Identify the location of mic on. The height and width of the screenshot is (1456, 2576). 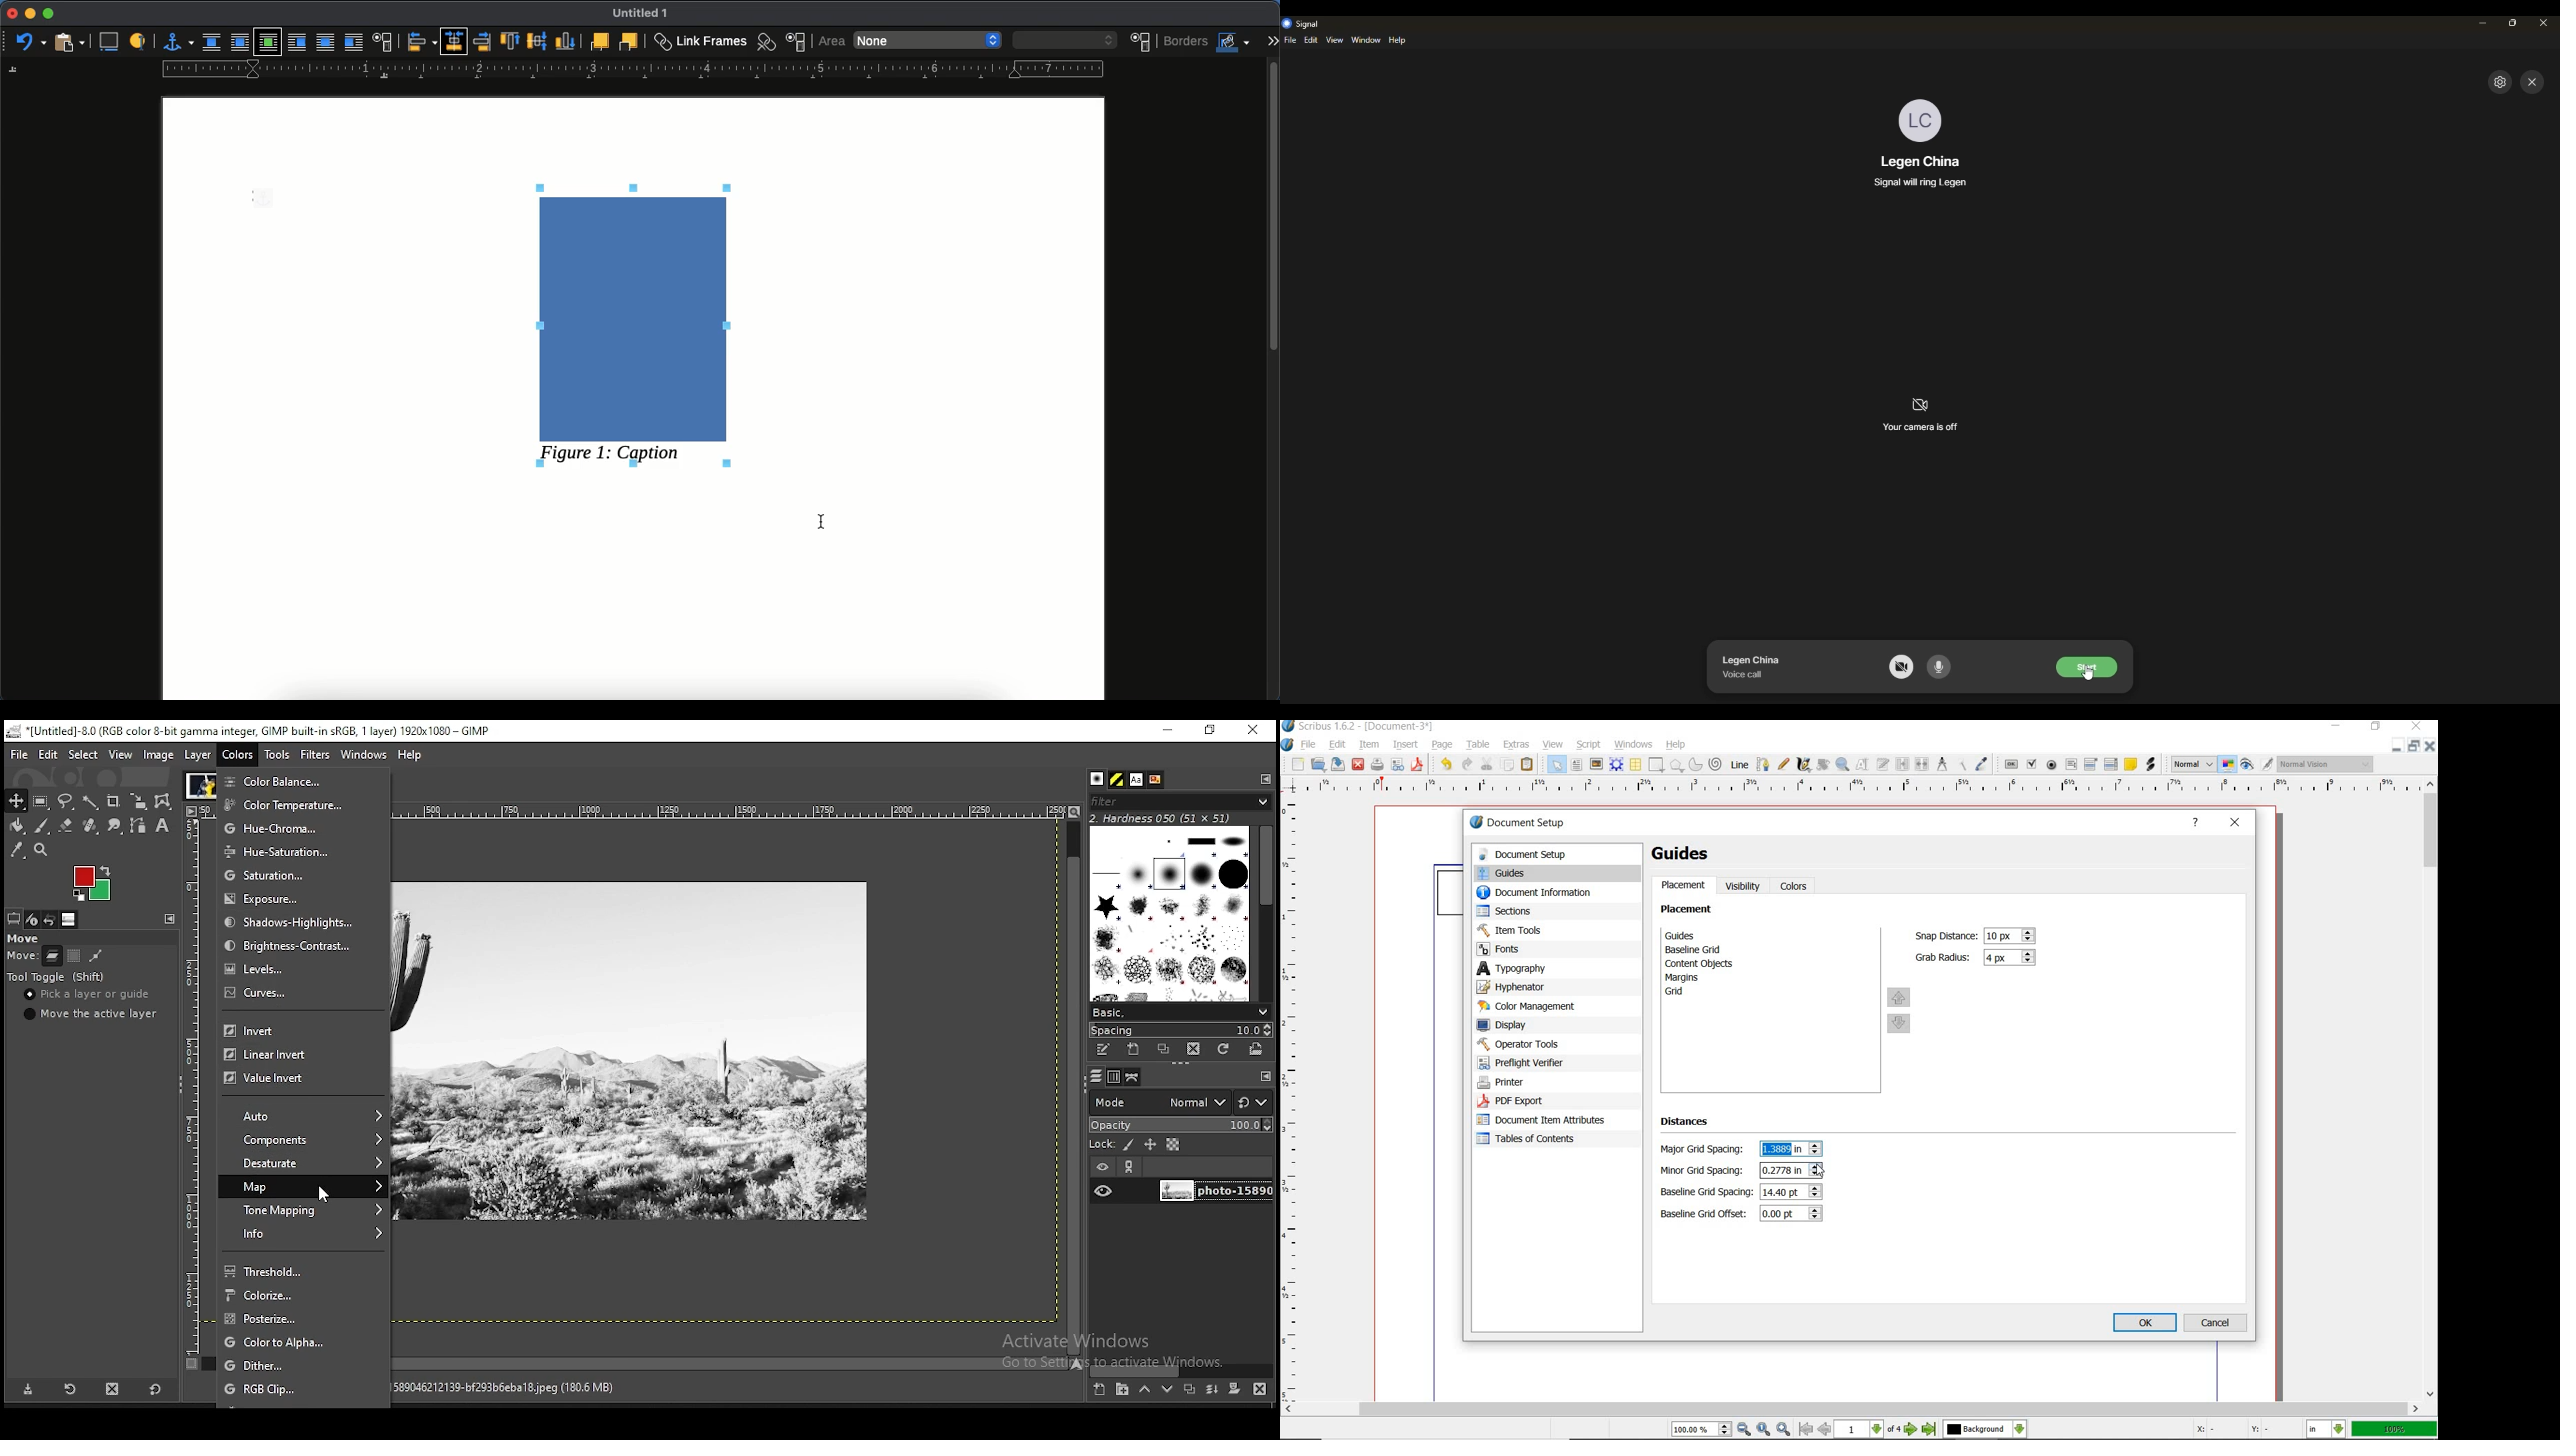
(1942, 668).